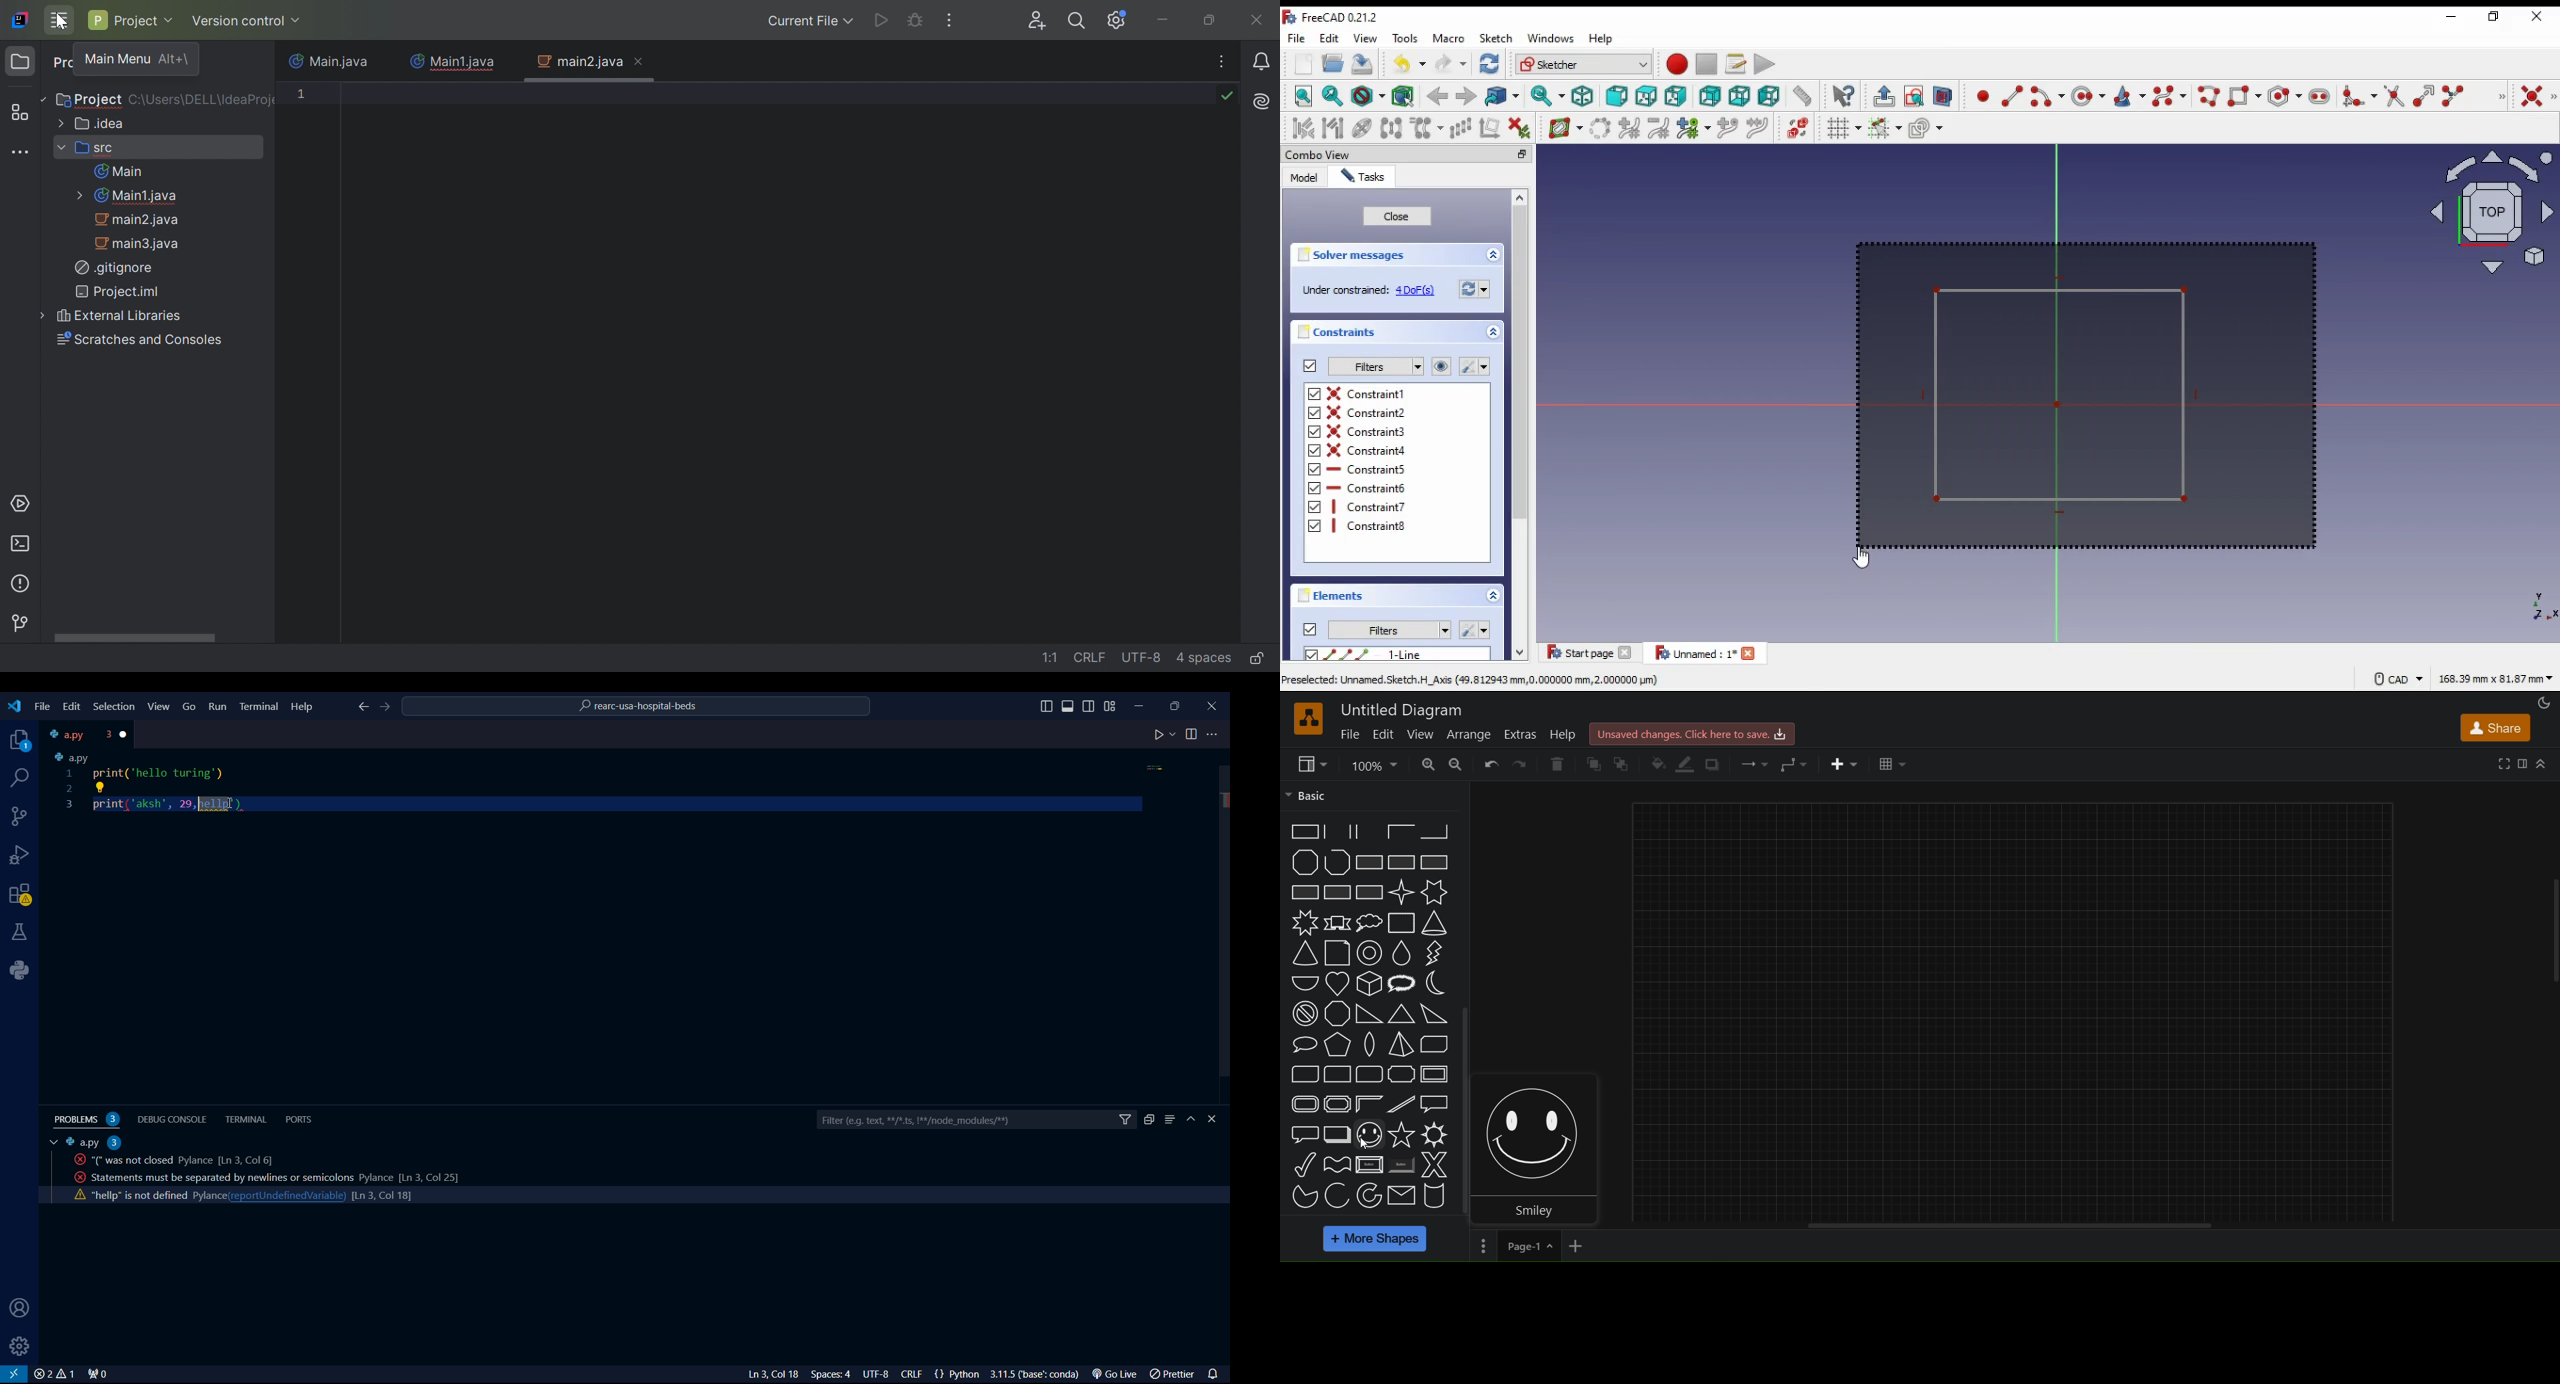 The width and height of the screenshot is (2576, 1400). What do you see at coordinates (1371, 923) in the screenshot?
I see `cloud callout` at bounding box center [1371, 923].